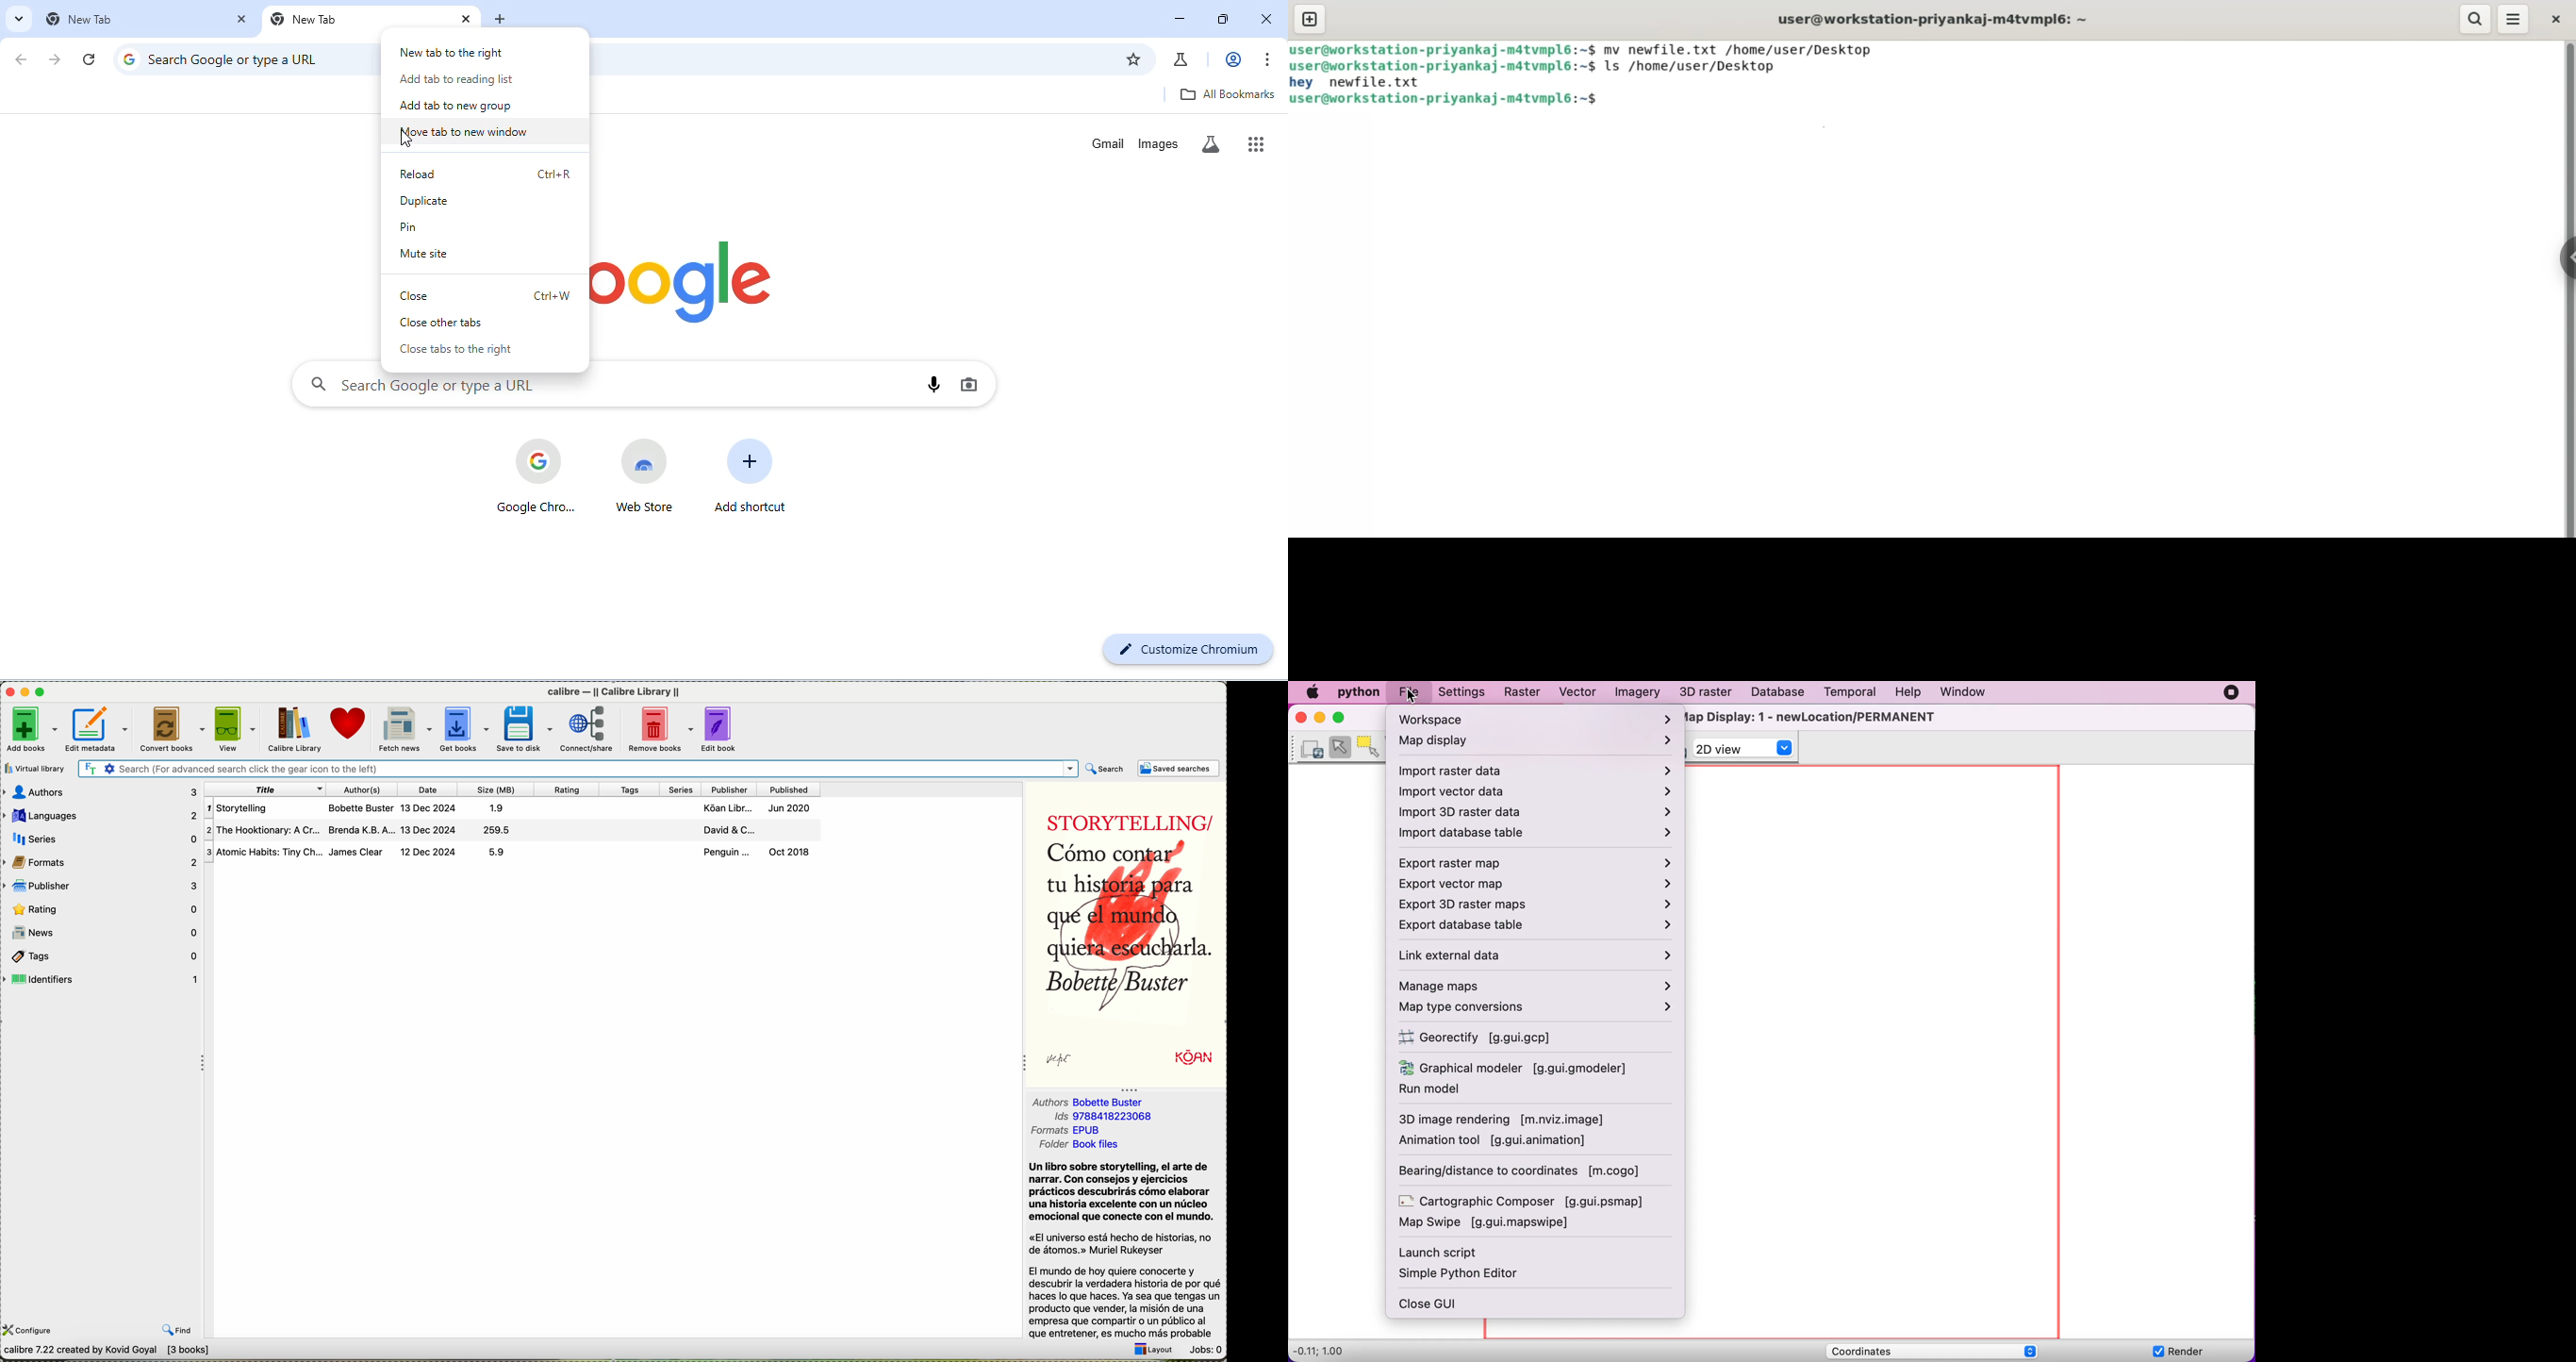 The width and height of the screenshot is (2576, 1372). What do you see at coordinates (454, 52) in the screenshot?
I see `new tab to right` at bounding box center [454, 52].